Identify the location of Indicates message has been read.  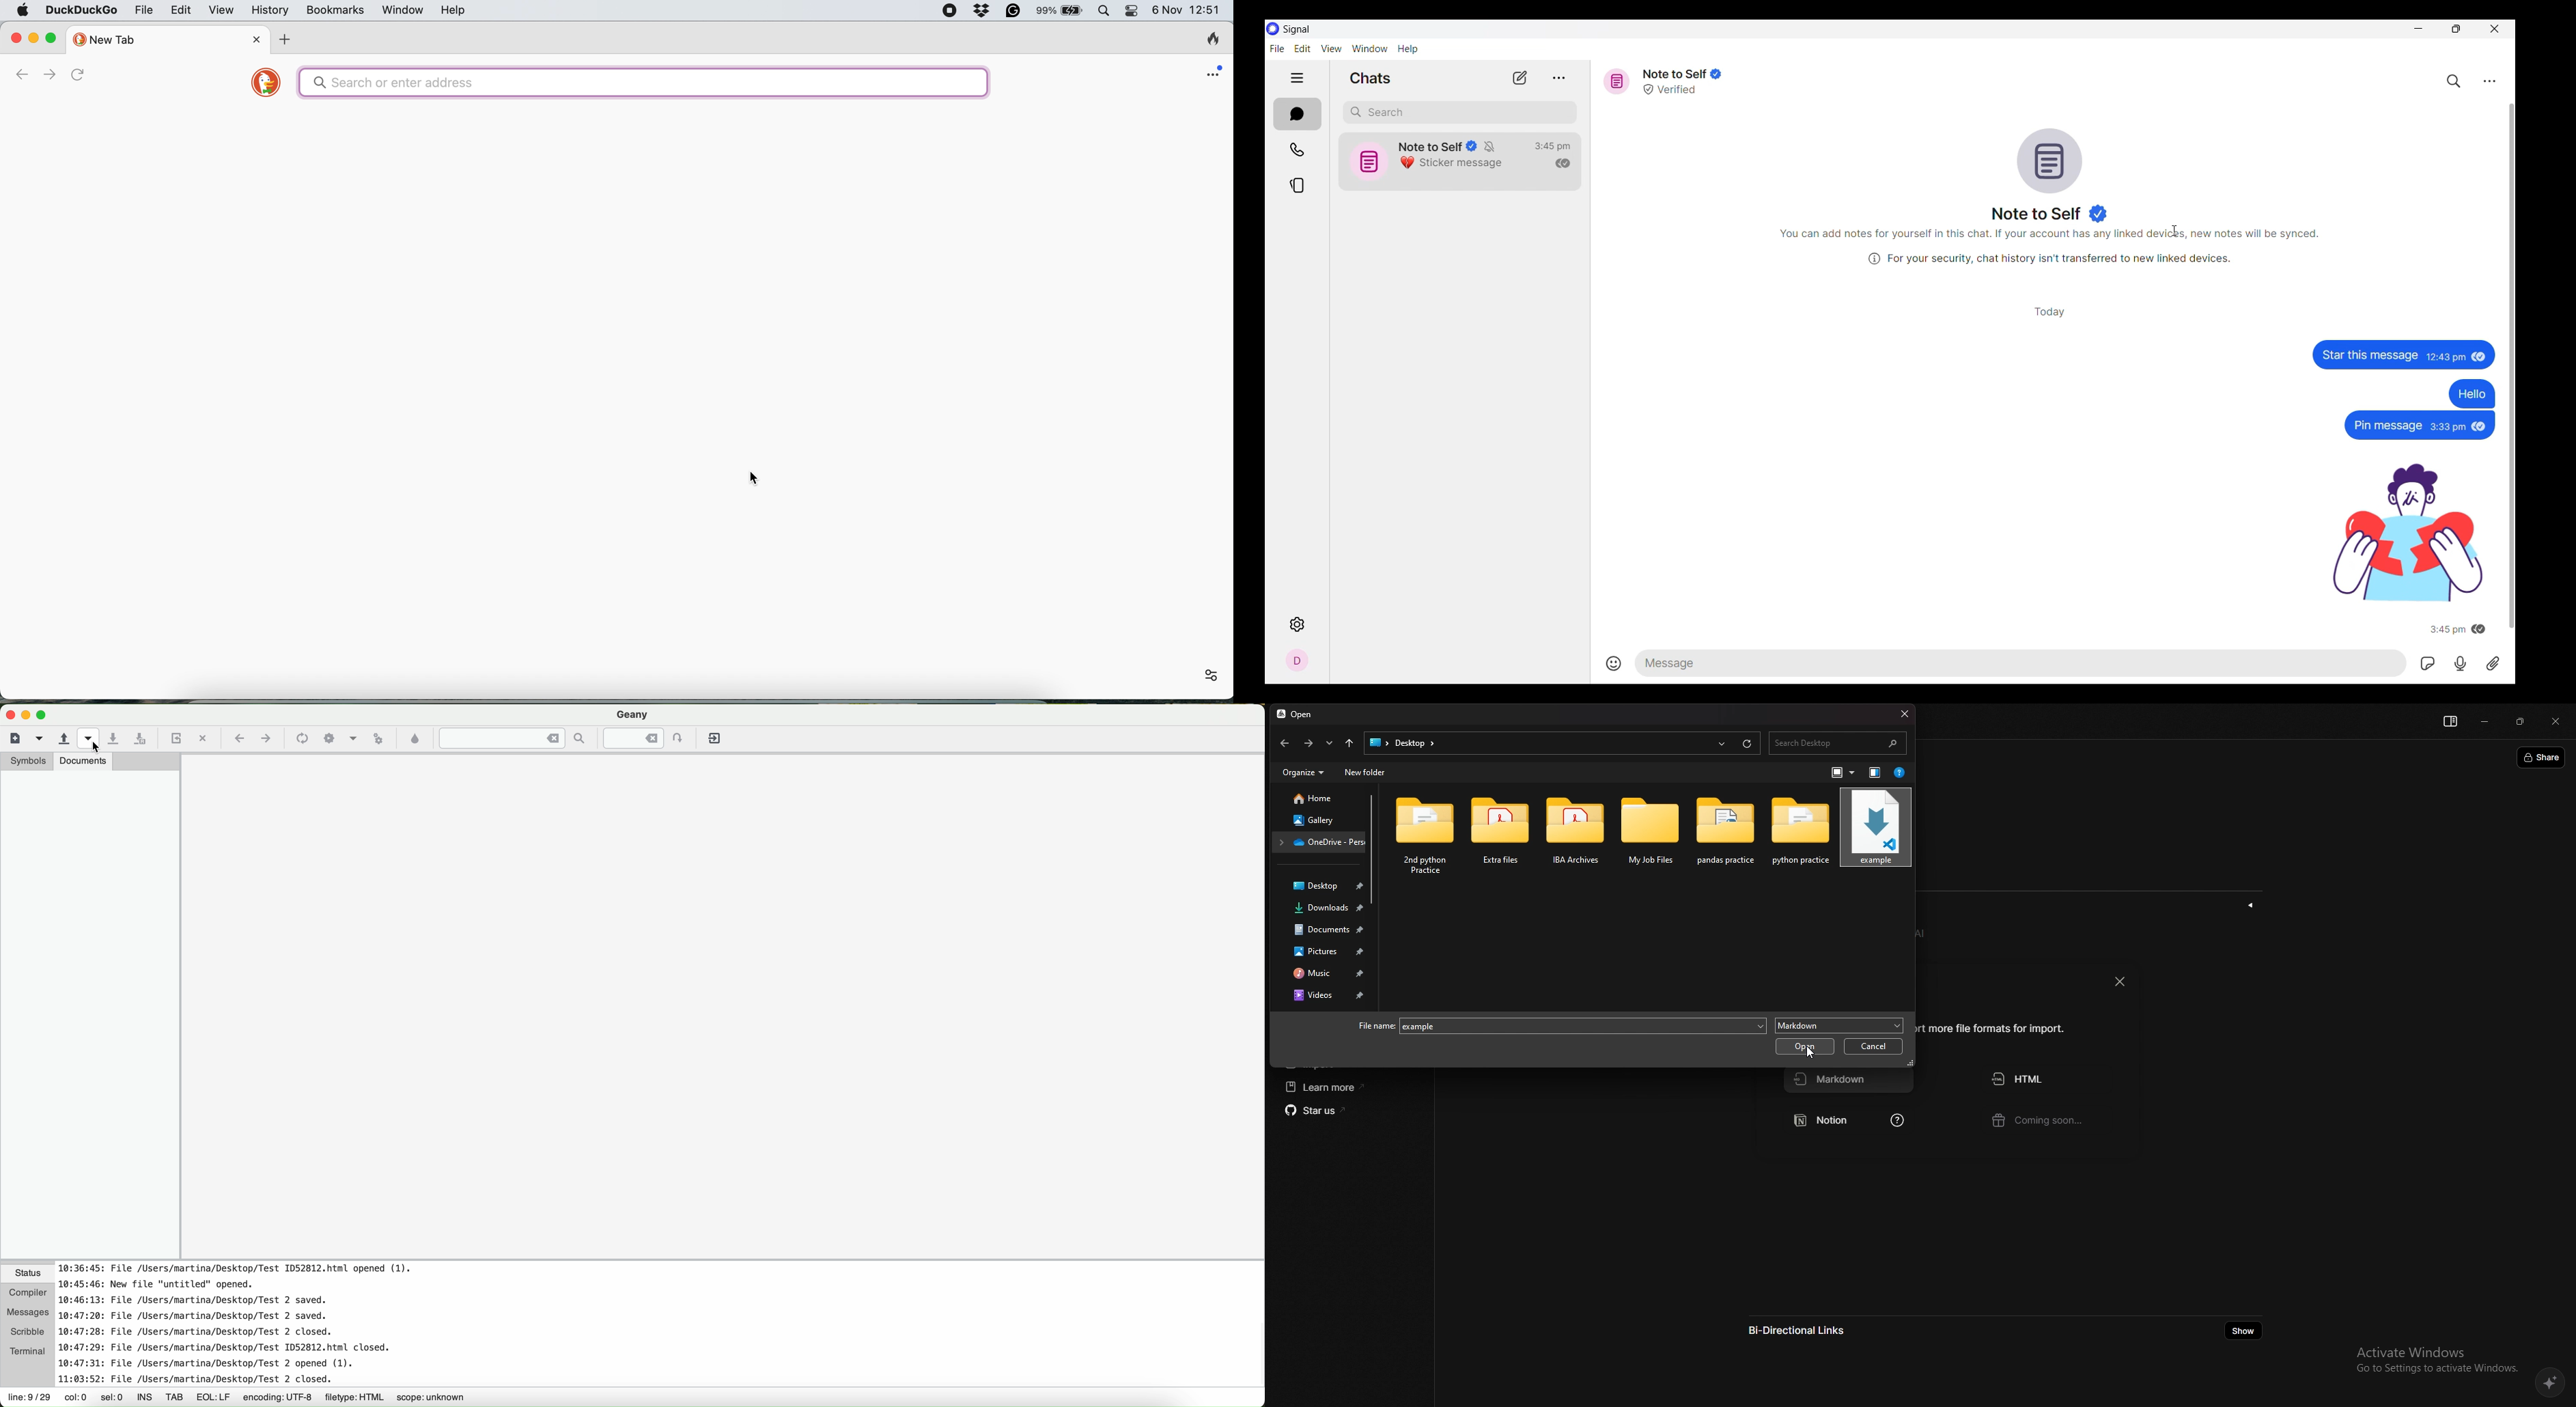
(1562, 163).